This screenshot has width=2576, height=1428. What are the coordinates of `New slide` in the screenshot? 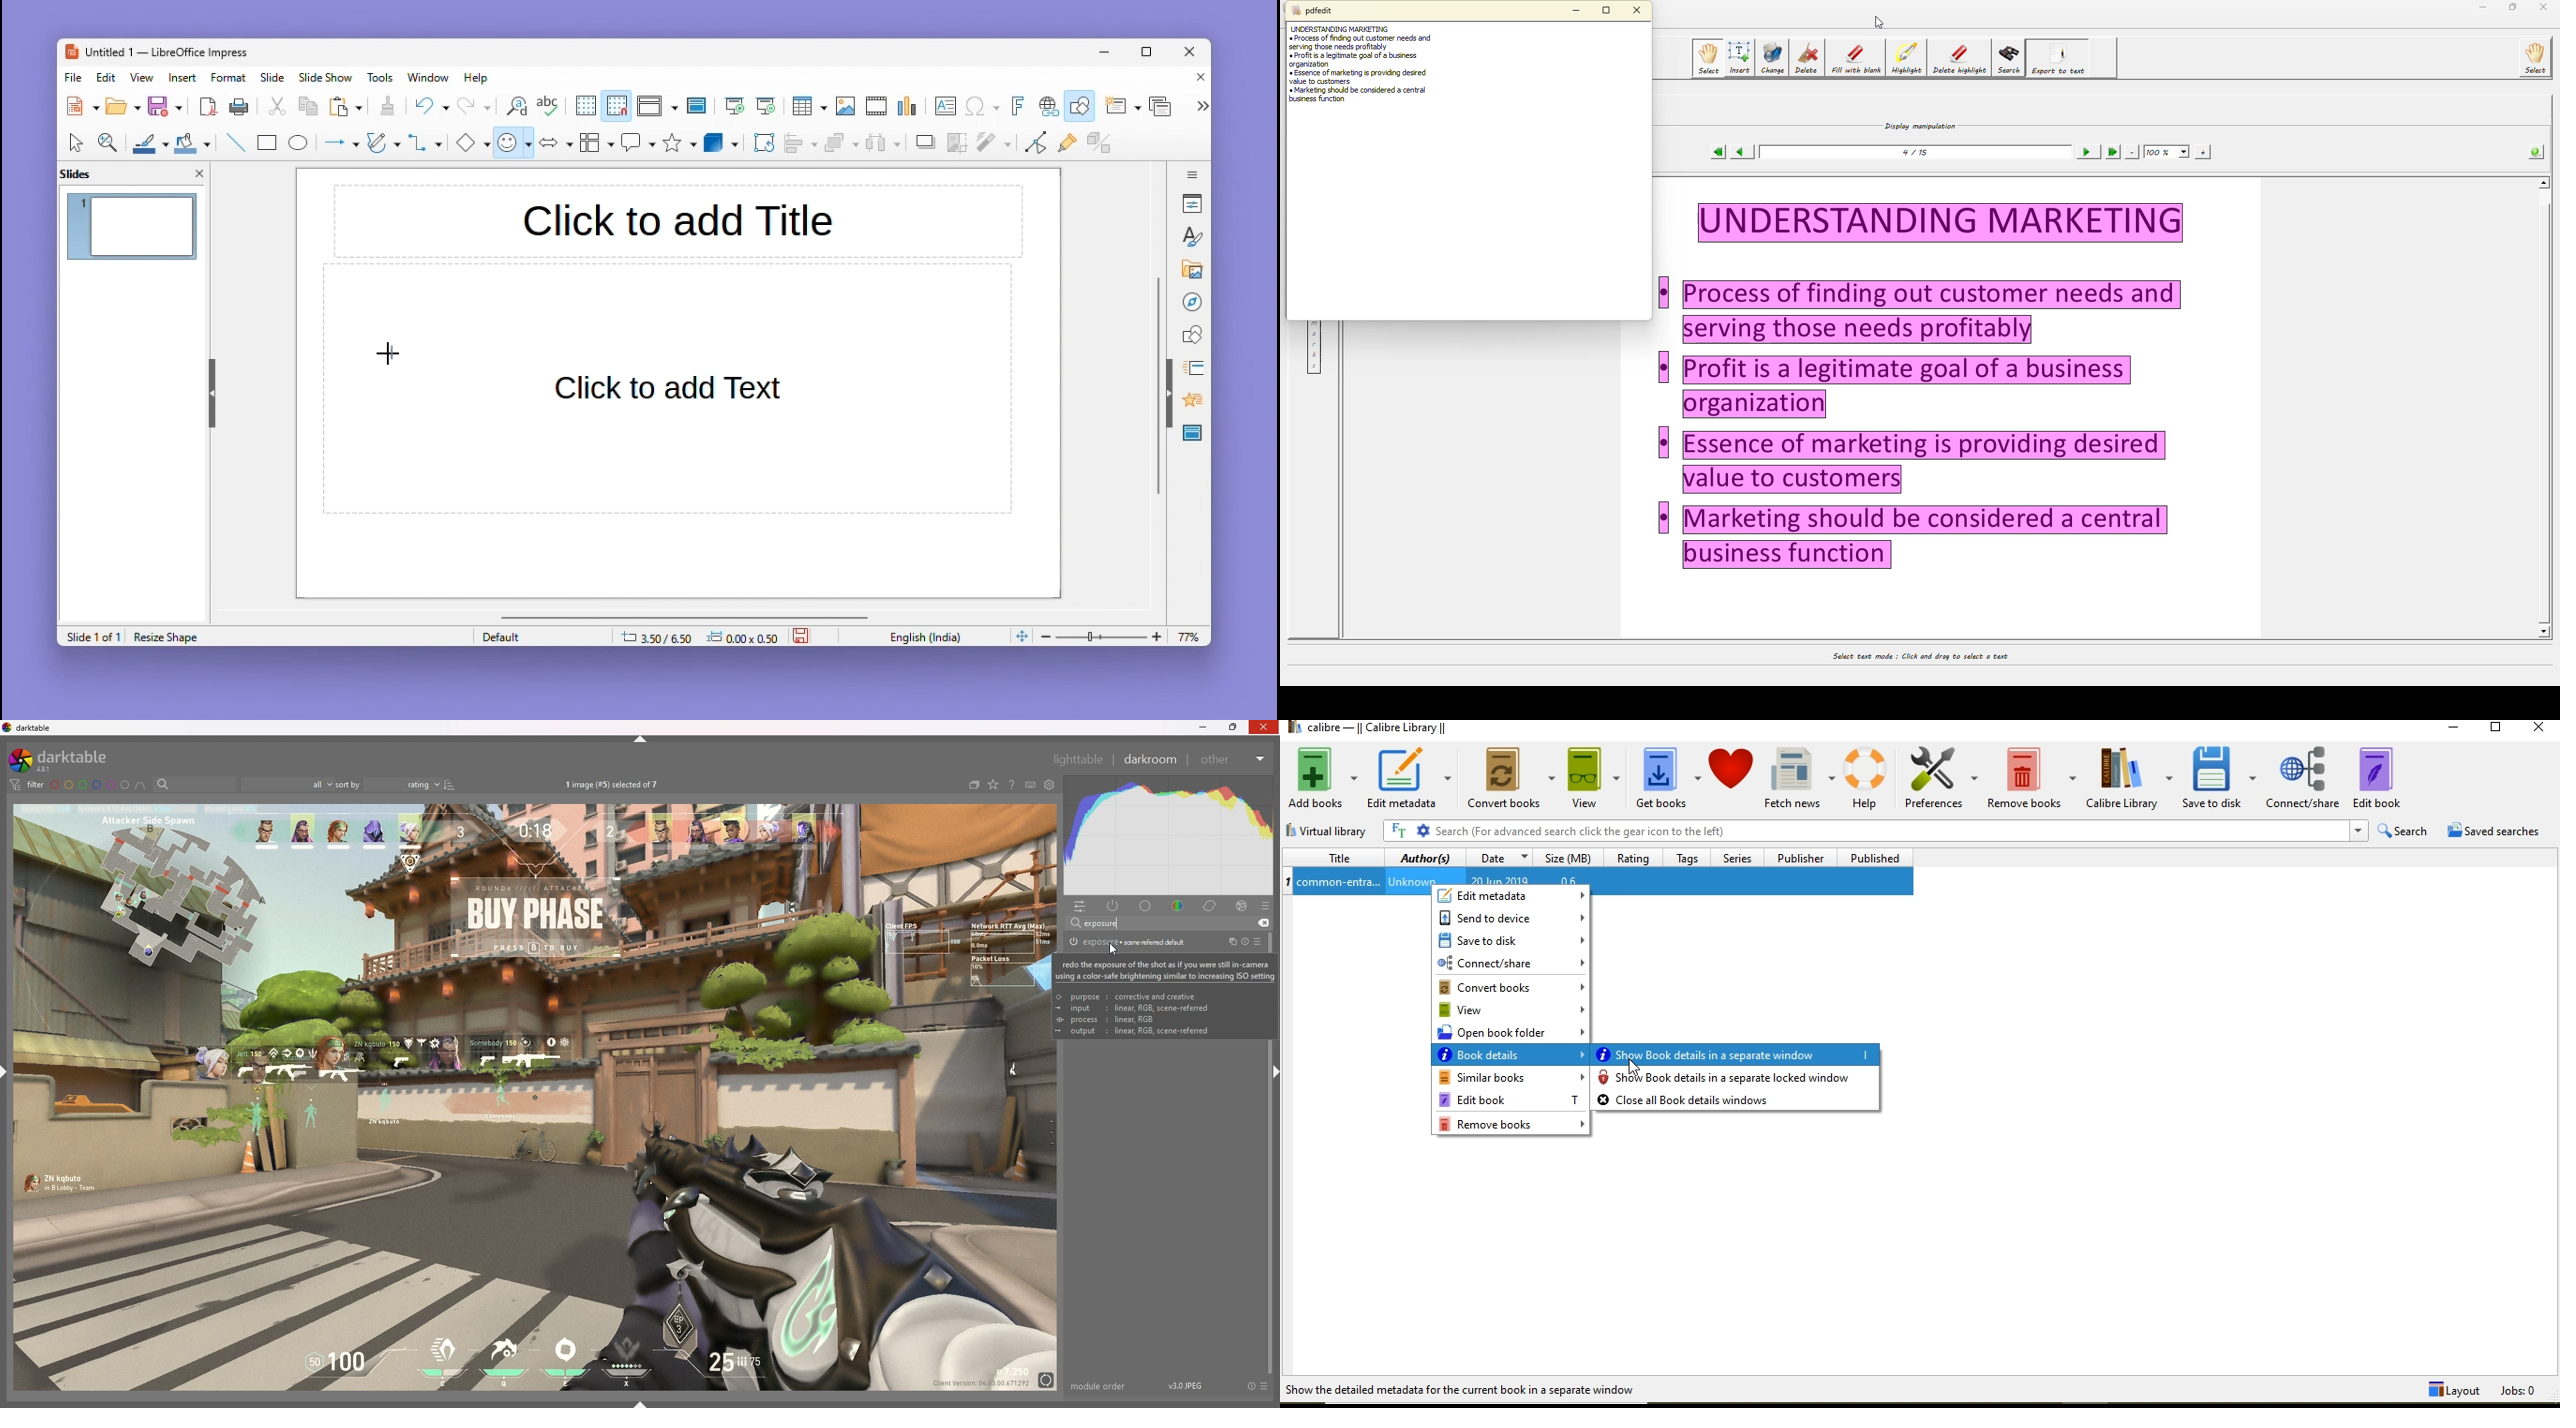 It's located at (1122, 107).